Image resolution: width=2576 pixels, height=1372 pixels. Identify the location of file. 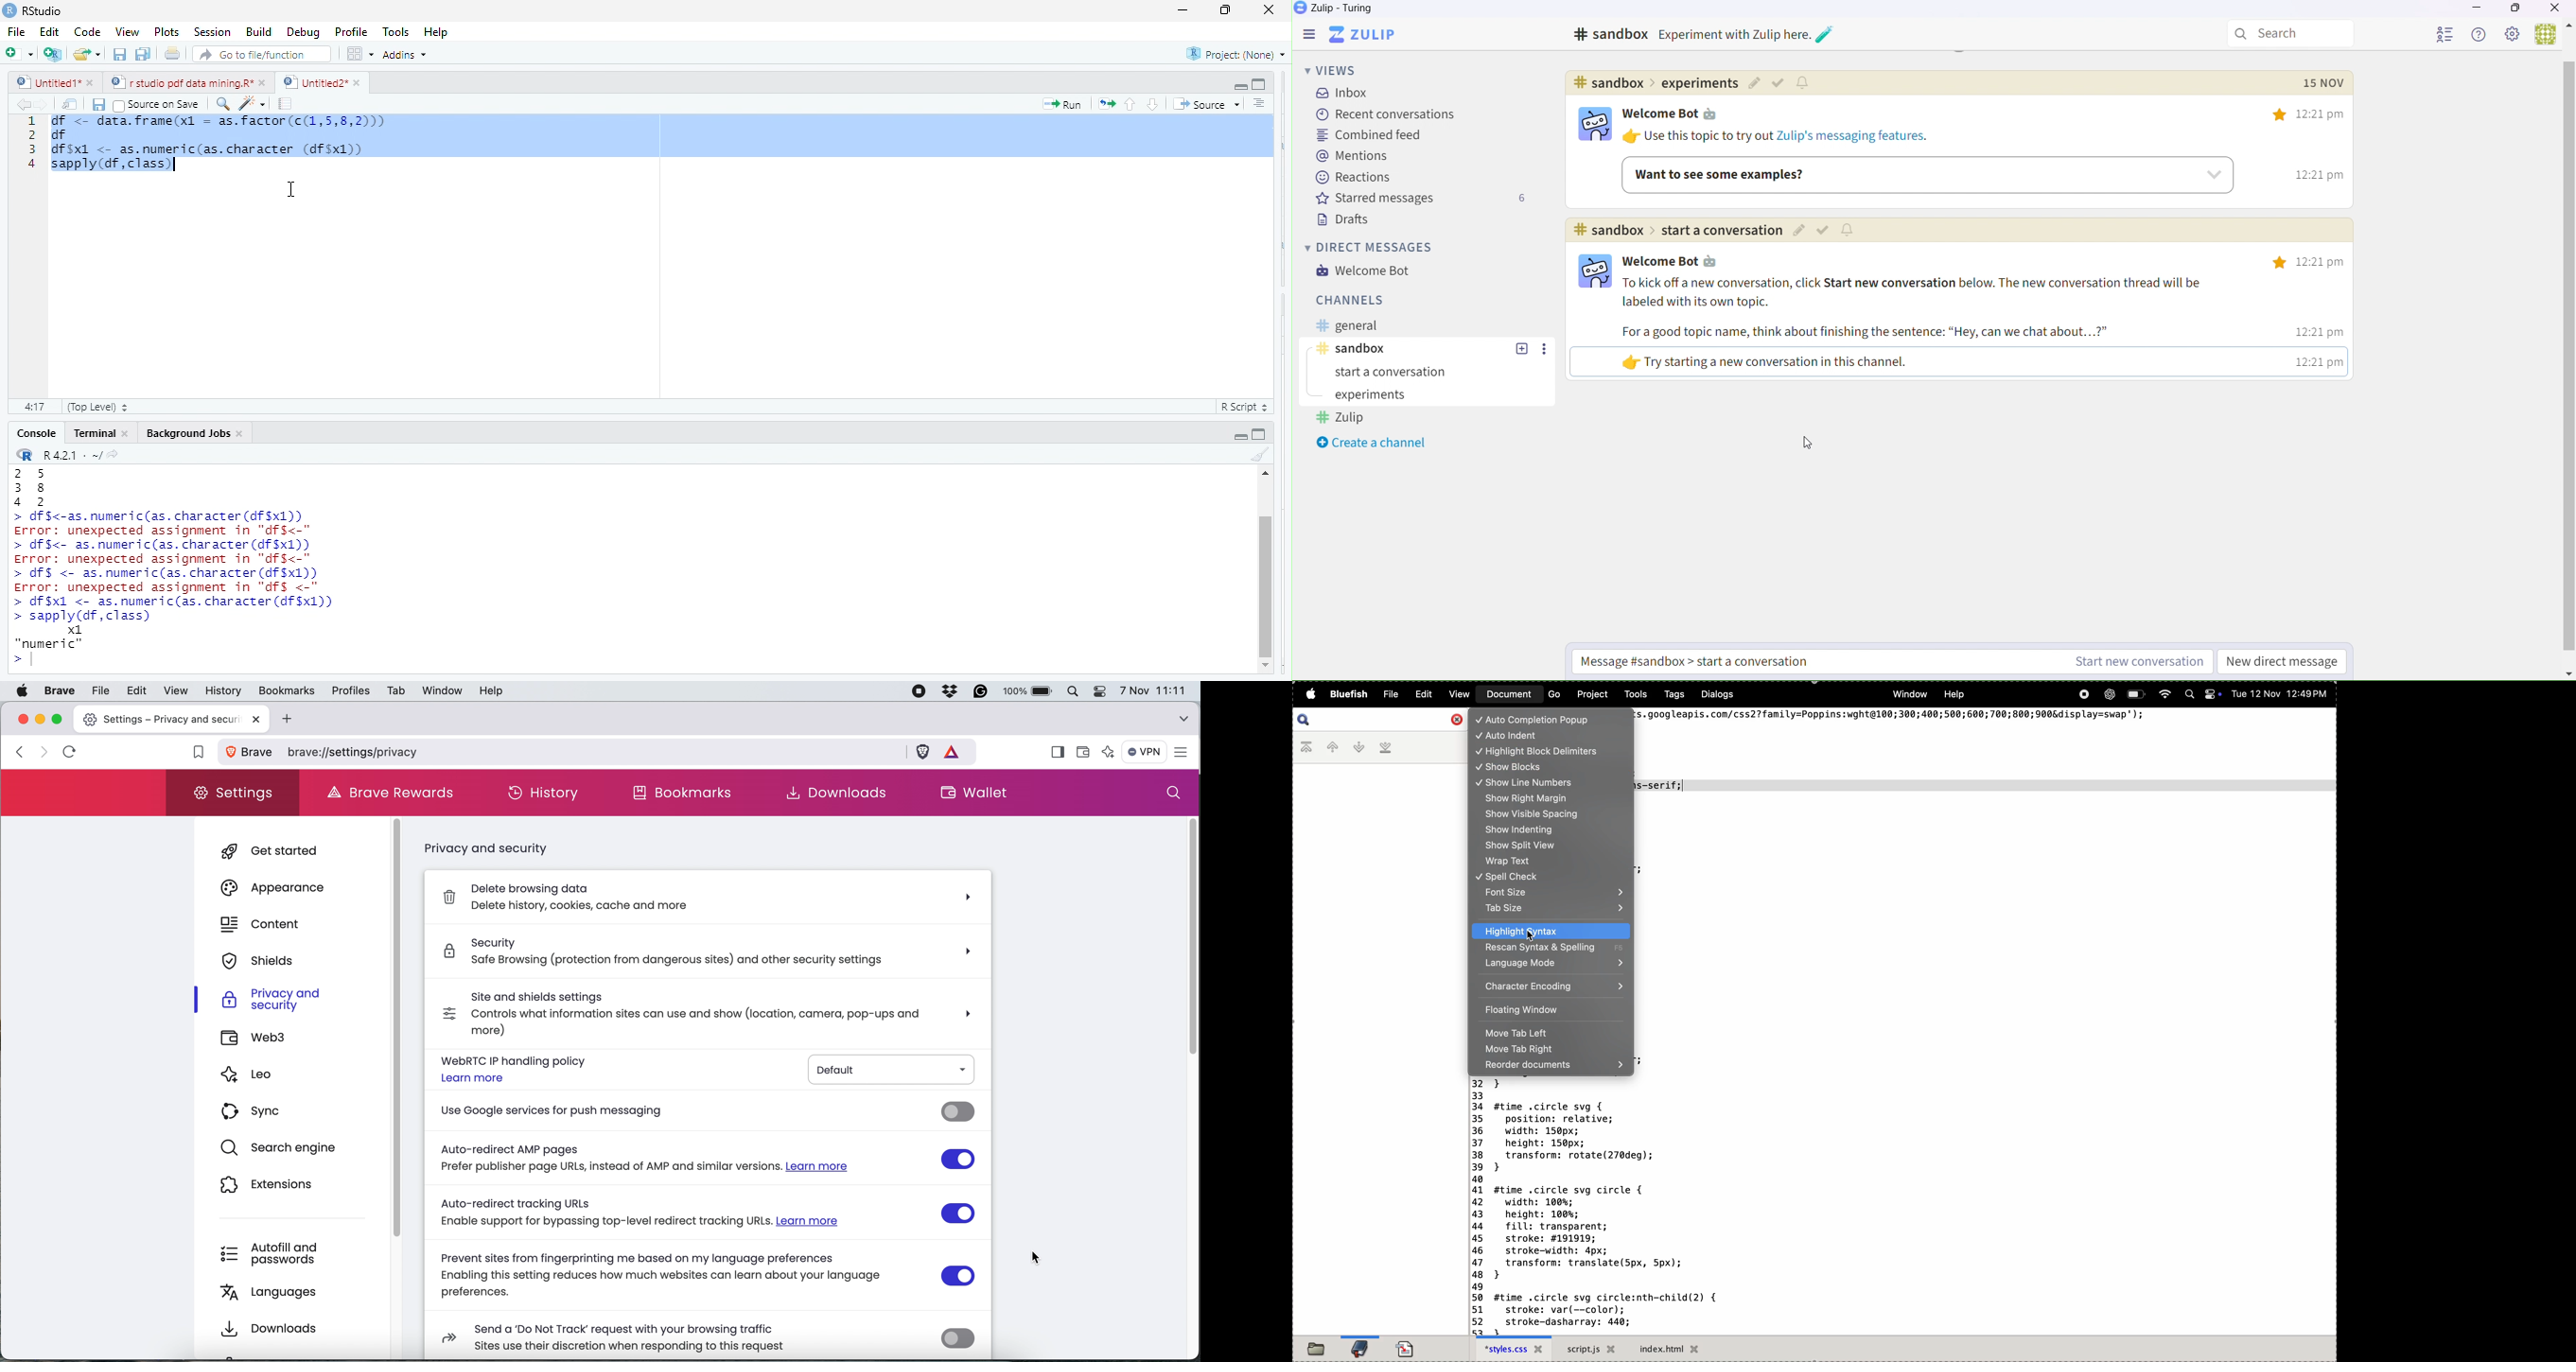
(19, 32).